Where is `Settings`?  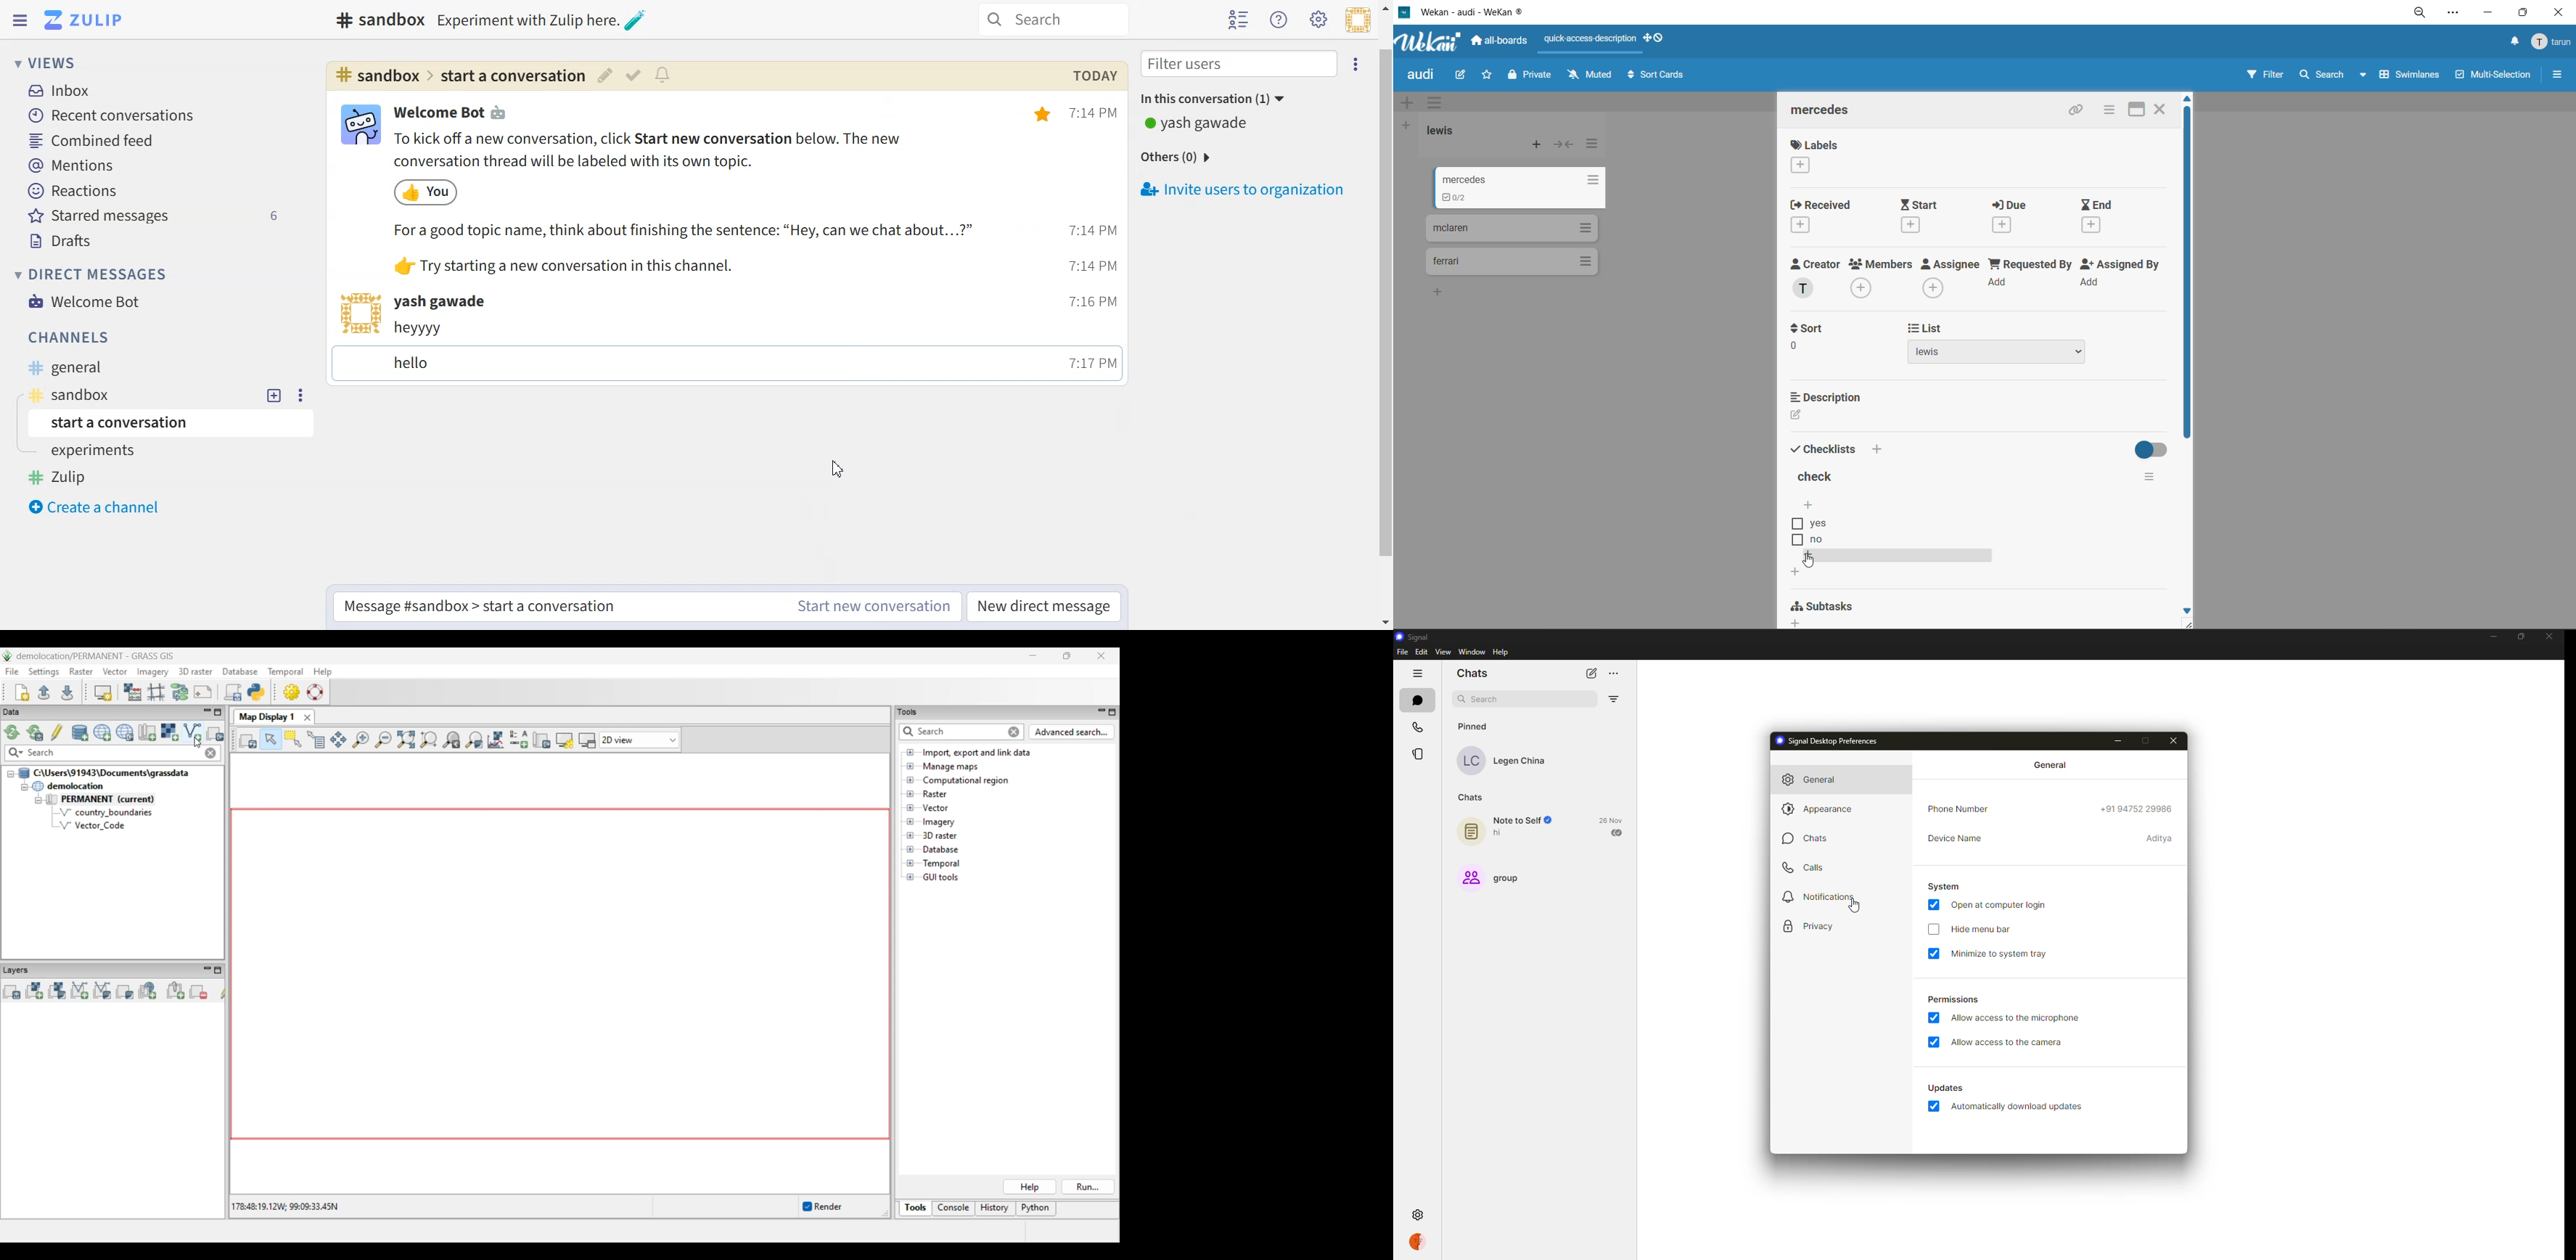 Settings is located at coordinates (1357, 62).